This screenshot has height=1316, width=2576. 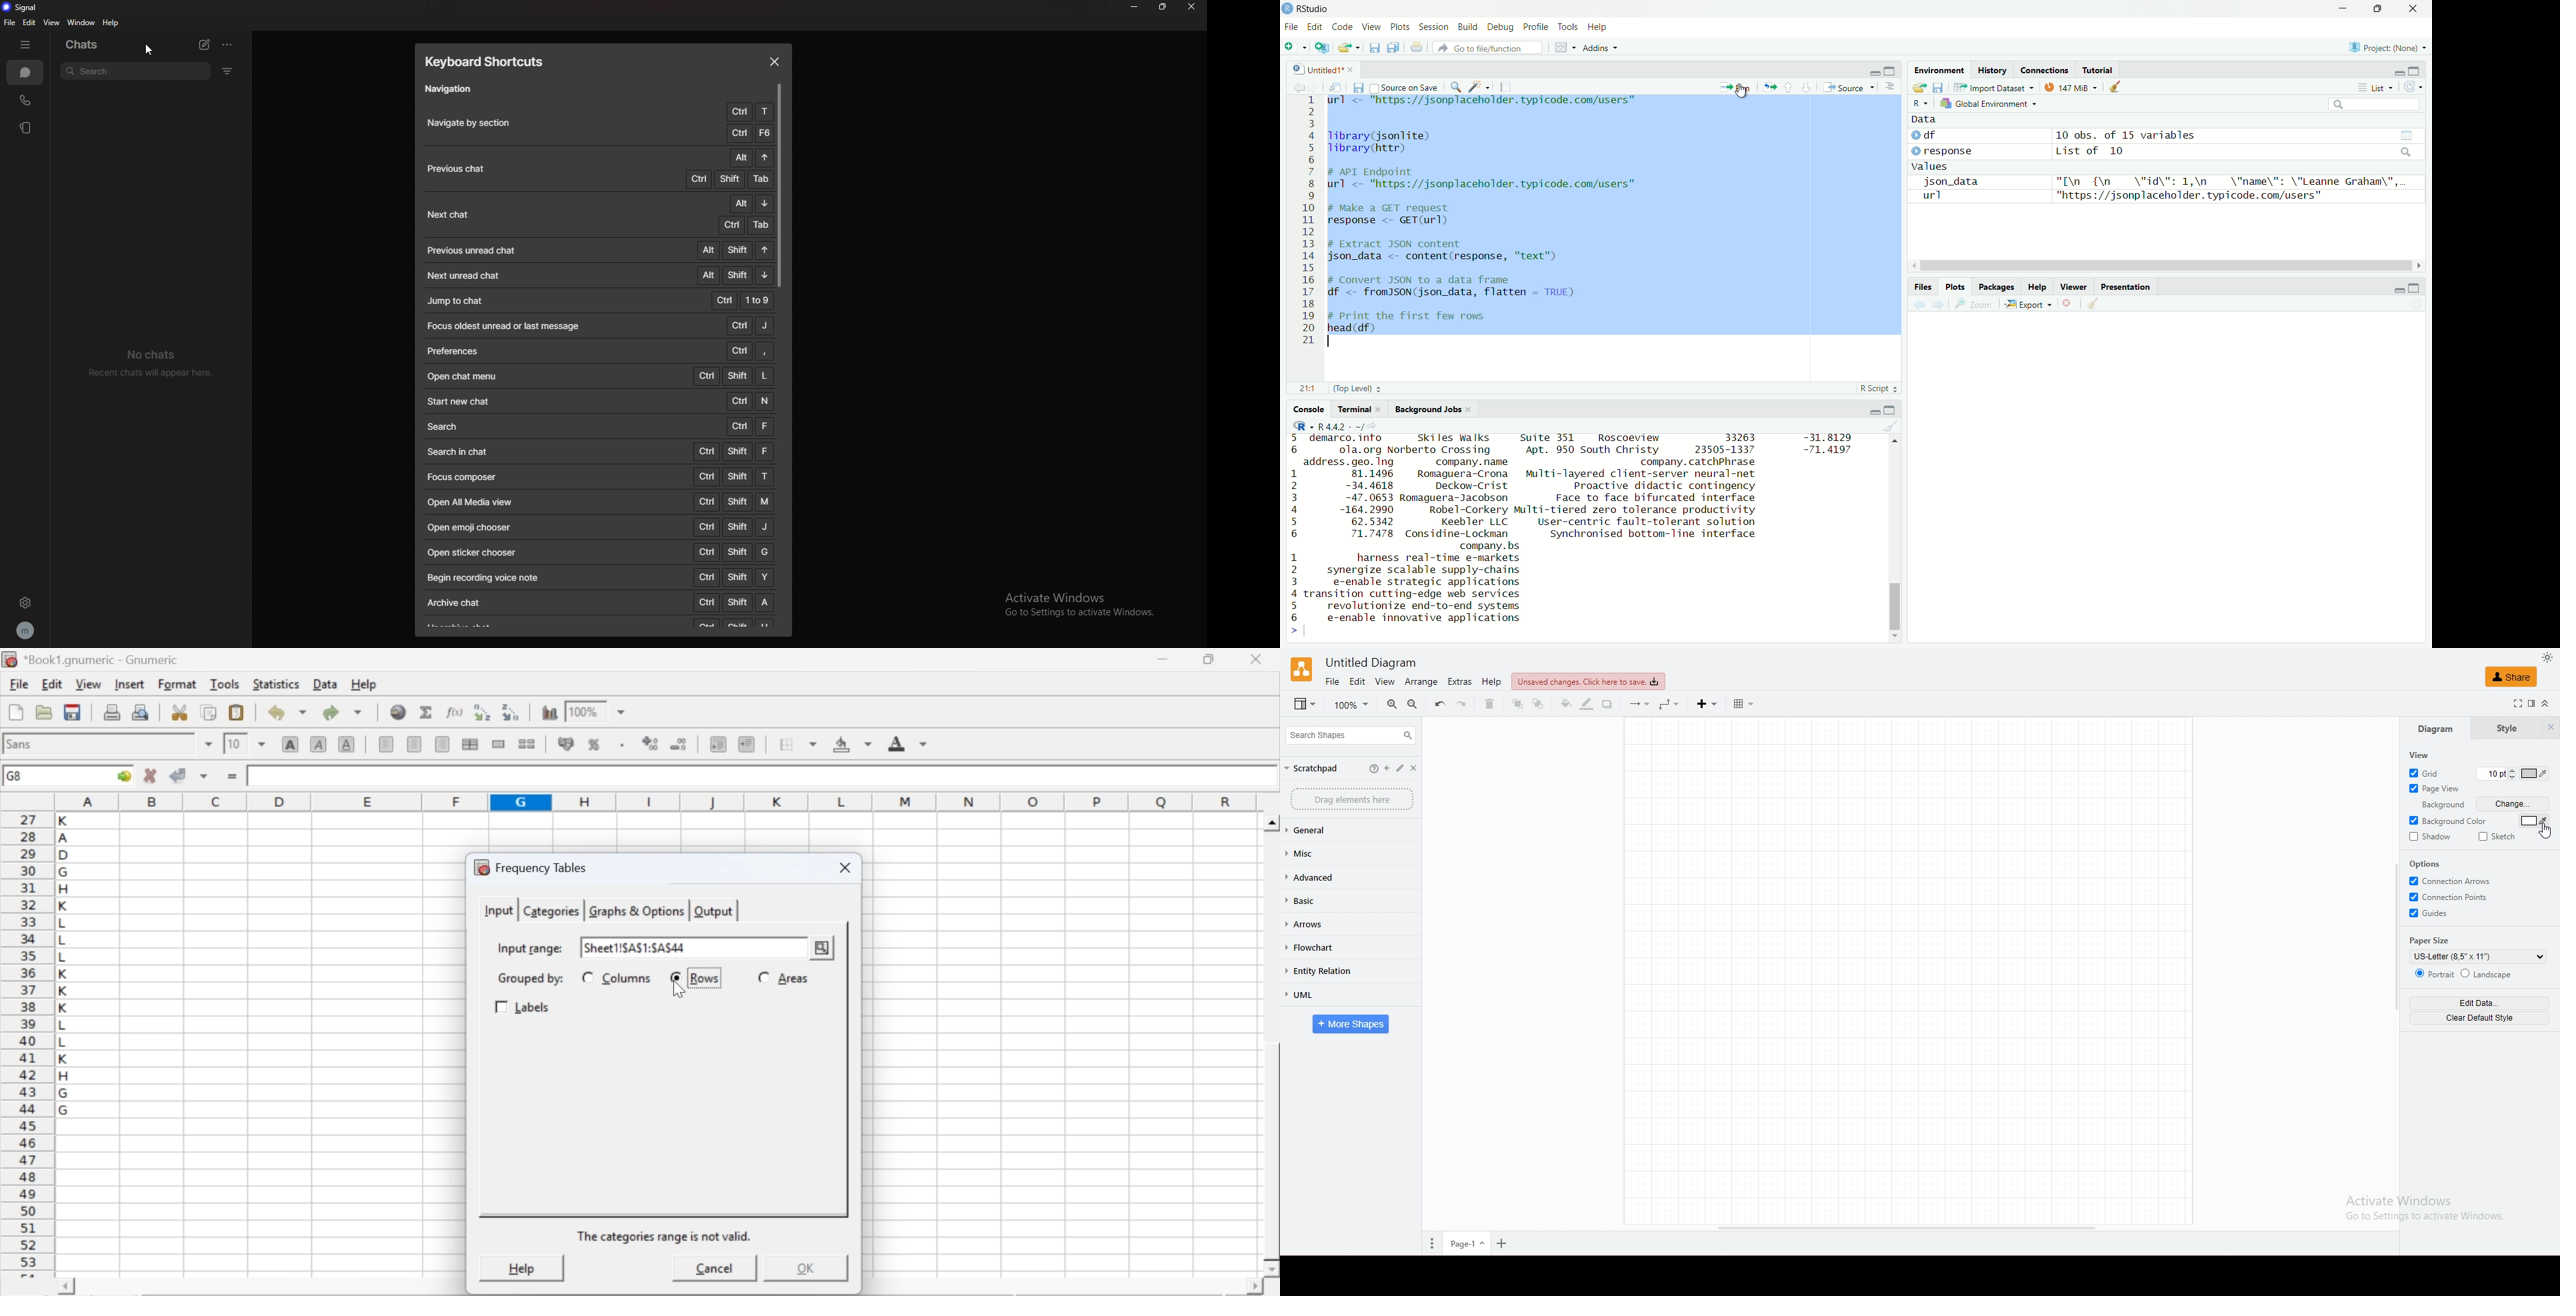 What do you see at coordinates (454, 352) in the screenshot?
I see `` at bounding box center [454, 352].